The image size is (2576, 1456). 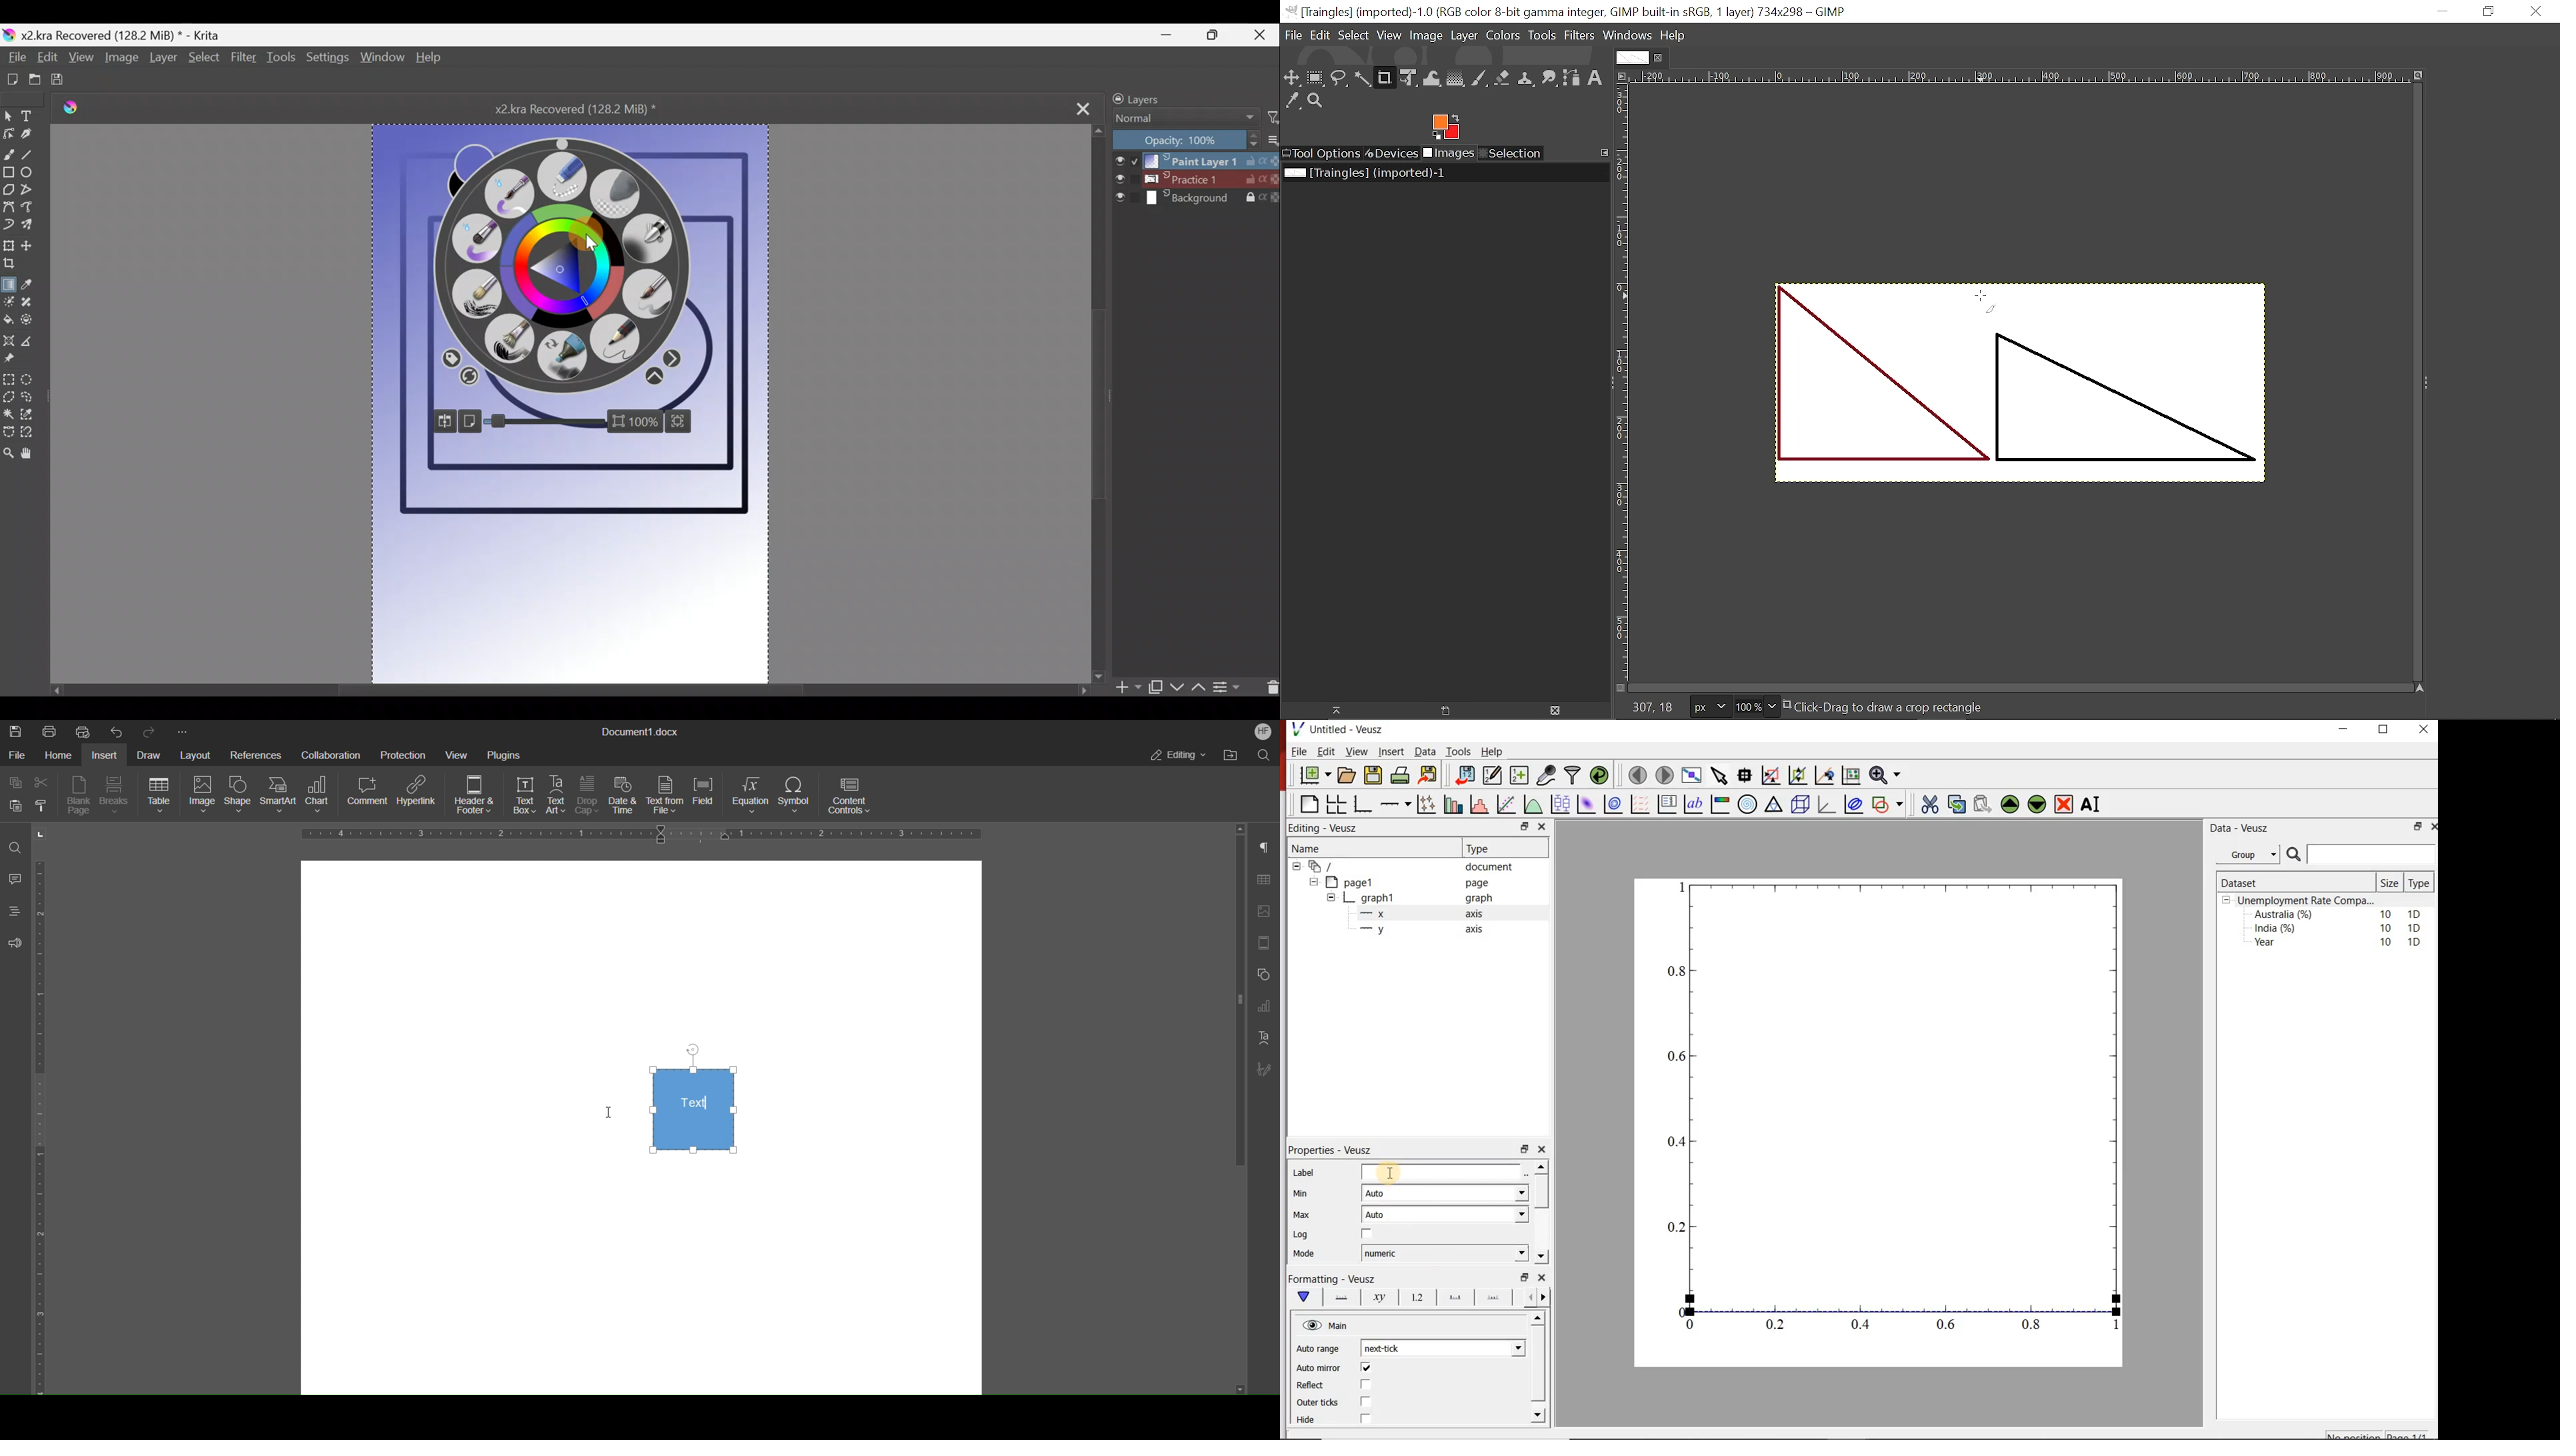 I want to click on Insert Image, so click(x=1267, y=911).